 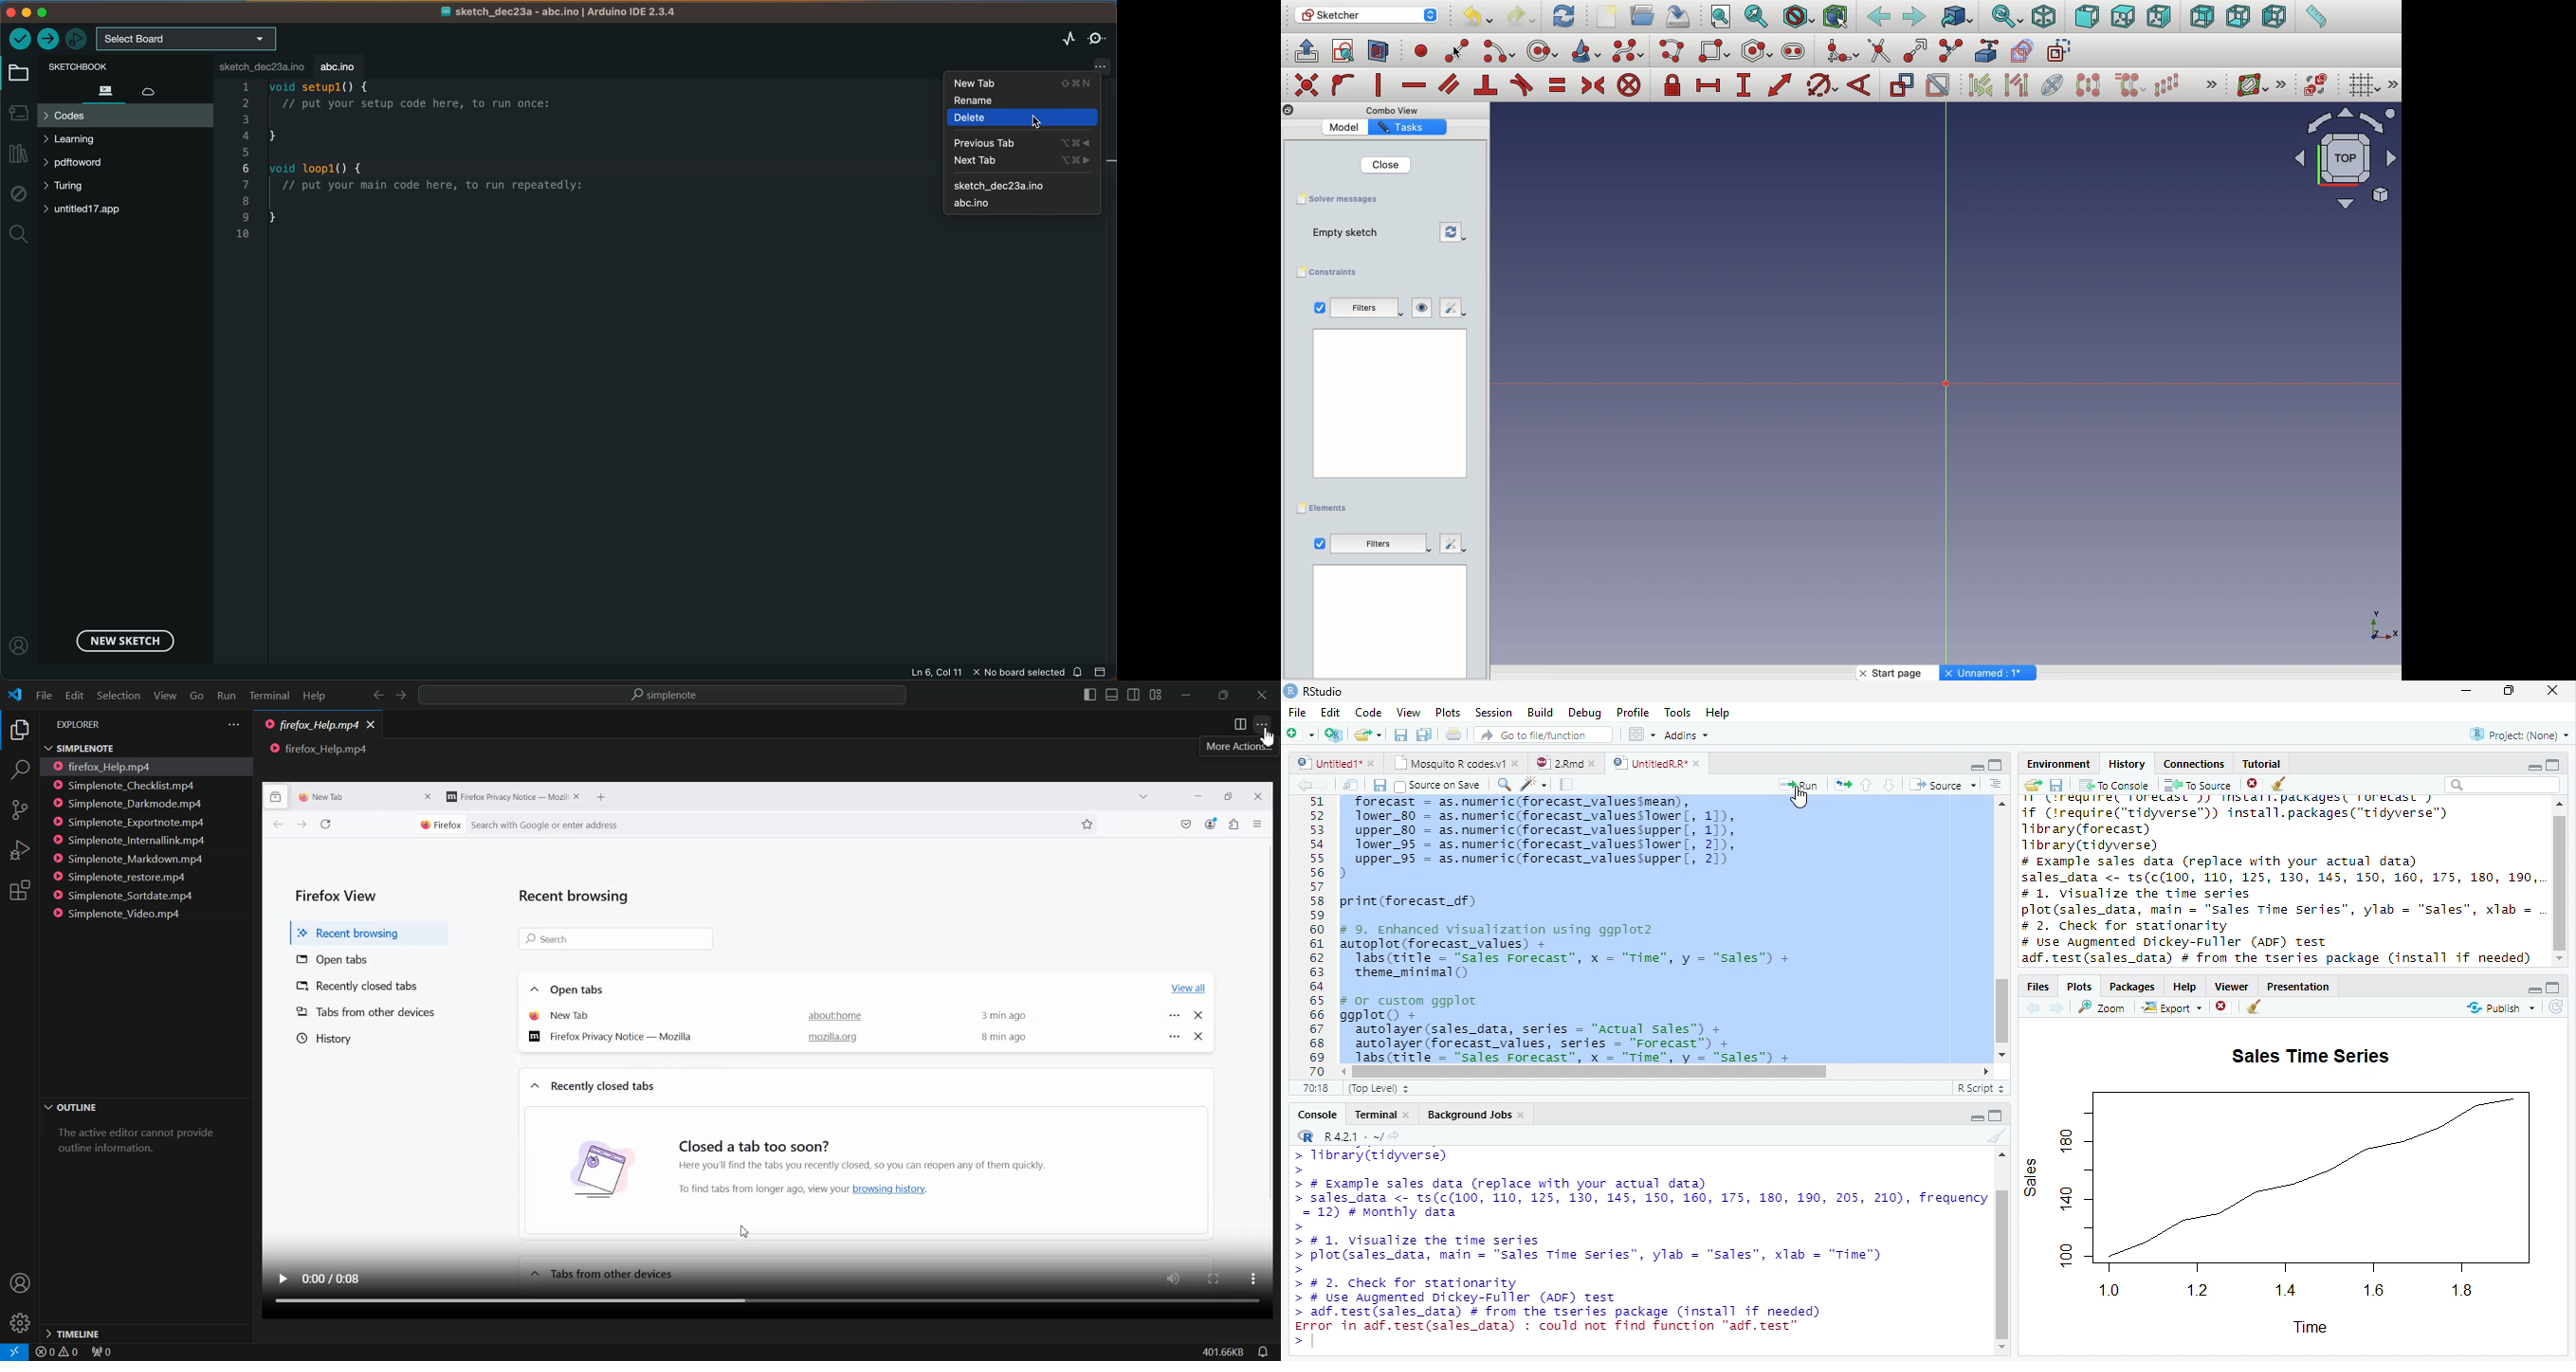 What do you see at coordinates (1175, 1012) in the screenshot?
I see `more` at bounding box center [1175, 1012].